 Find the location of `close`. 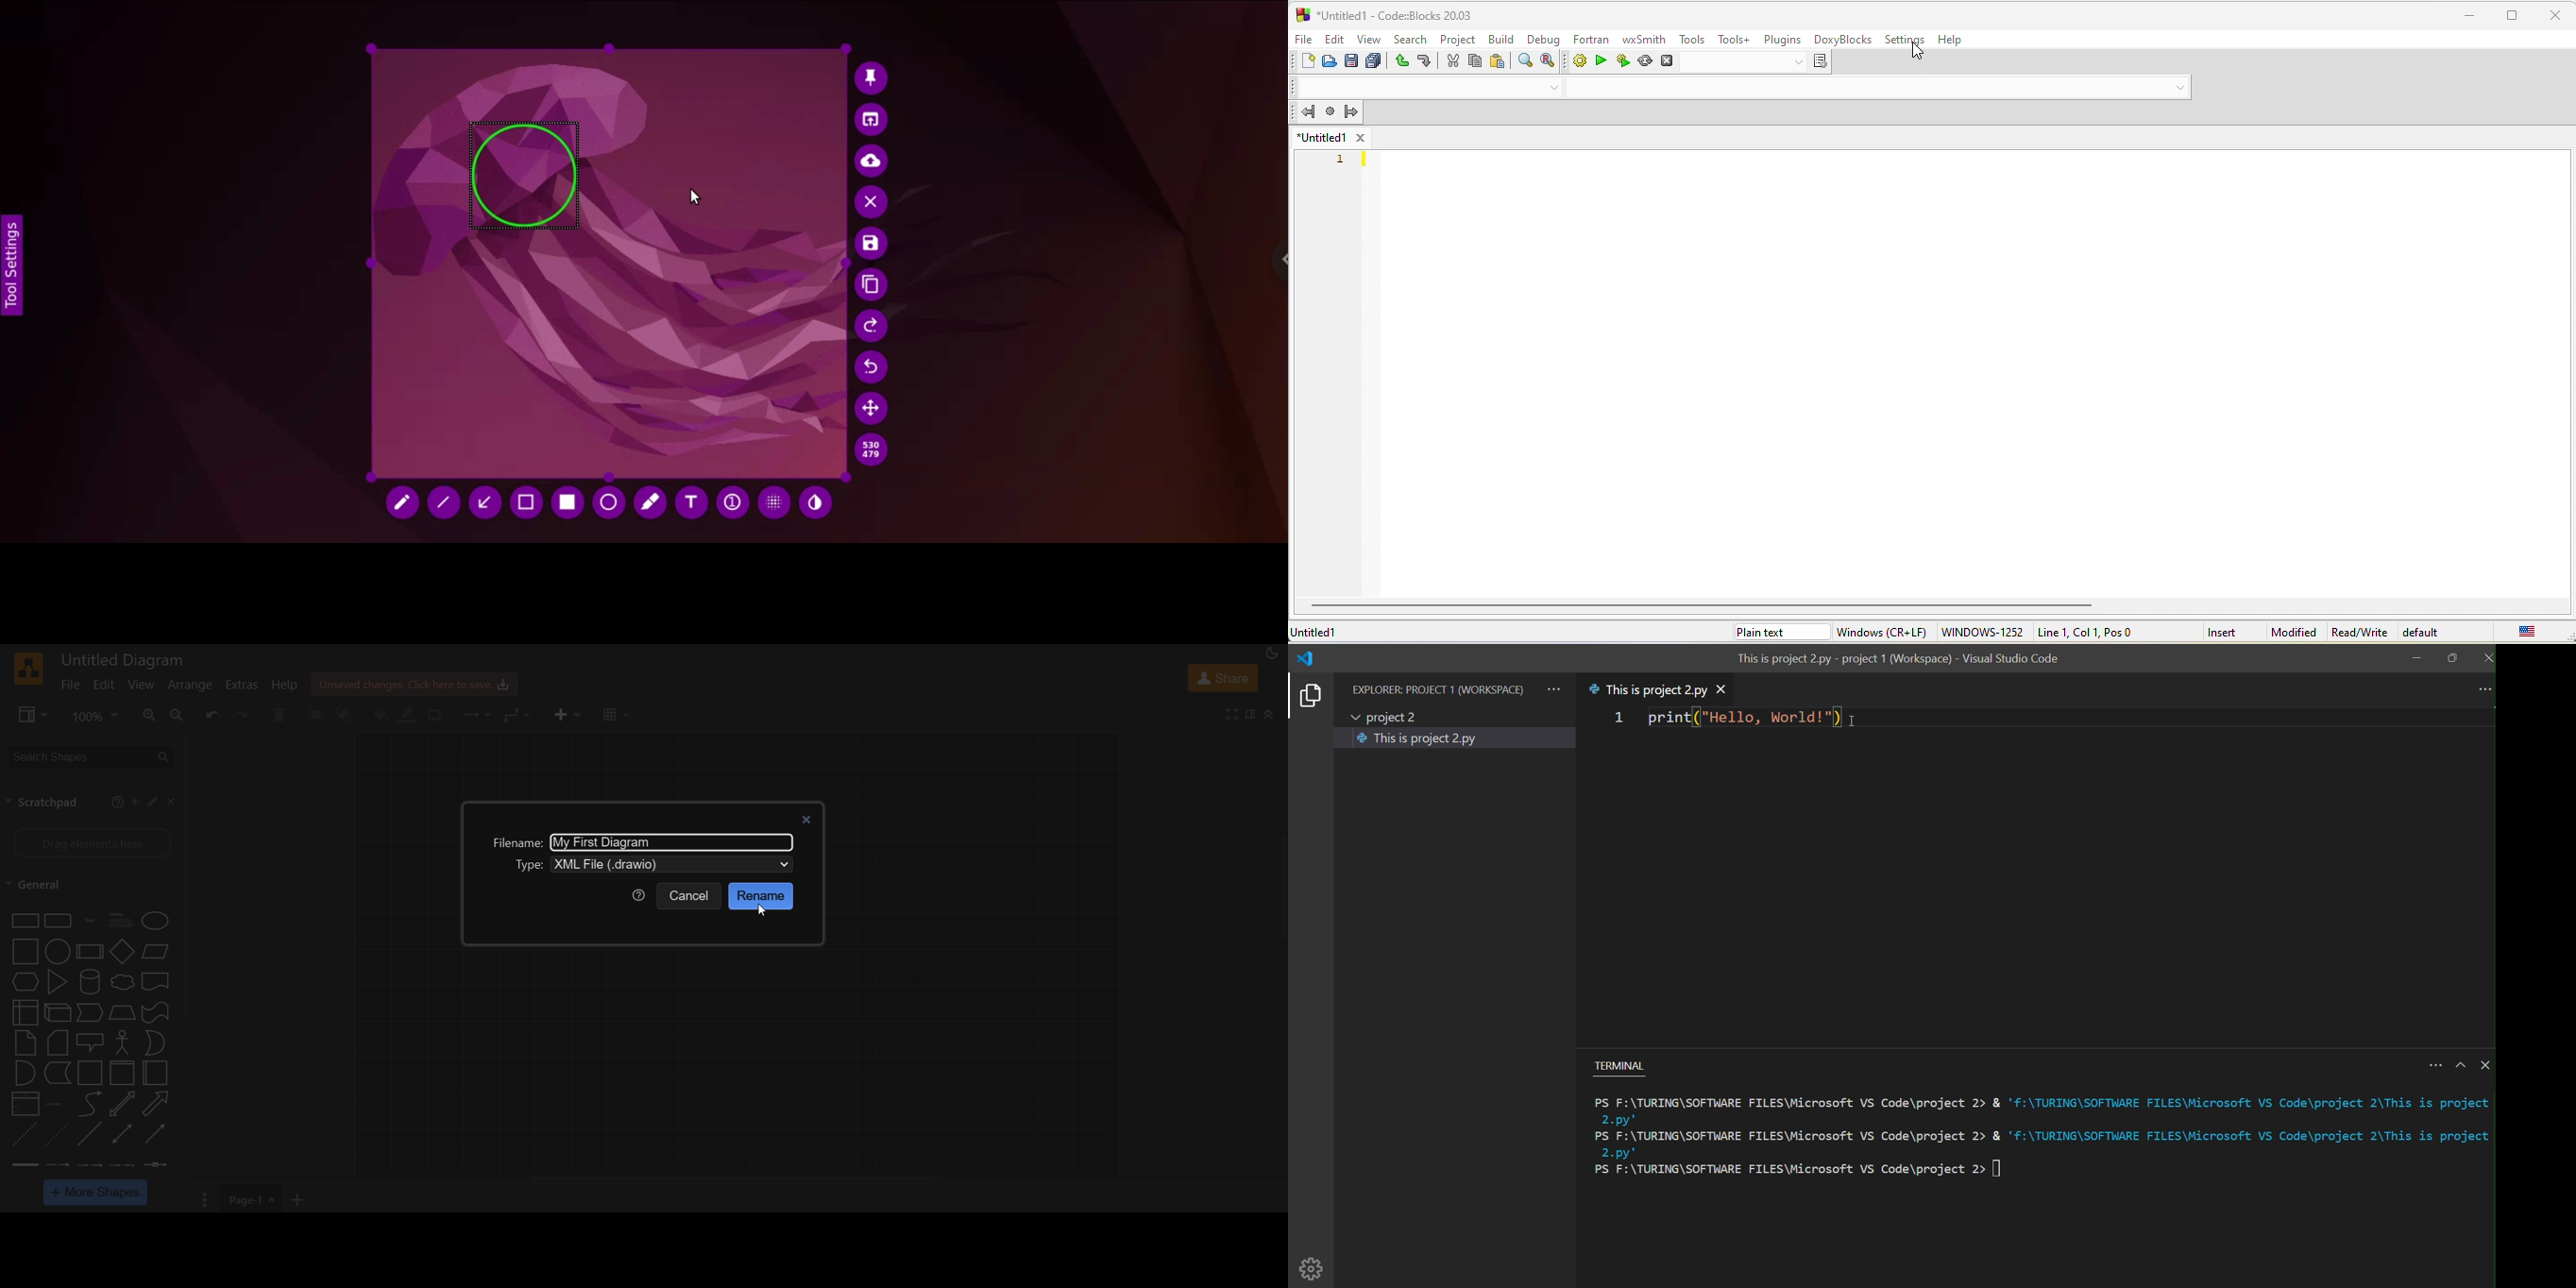

close is located at coordinates (2554, 16).